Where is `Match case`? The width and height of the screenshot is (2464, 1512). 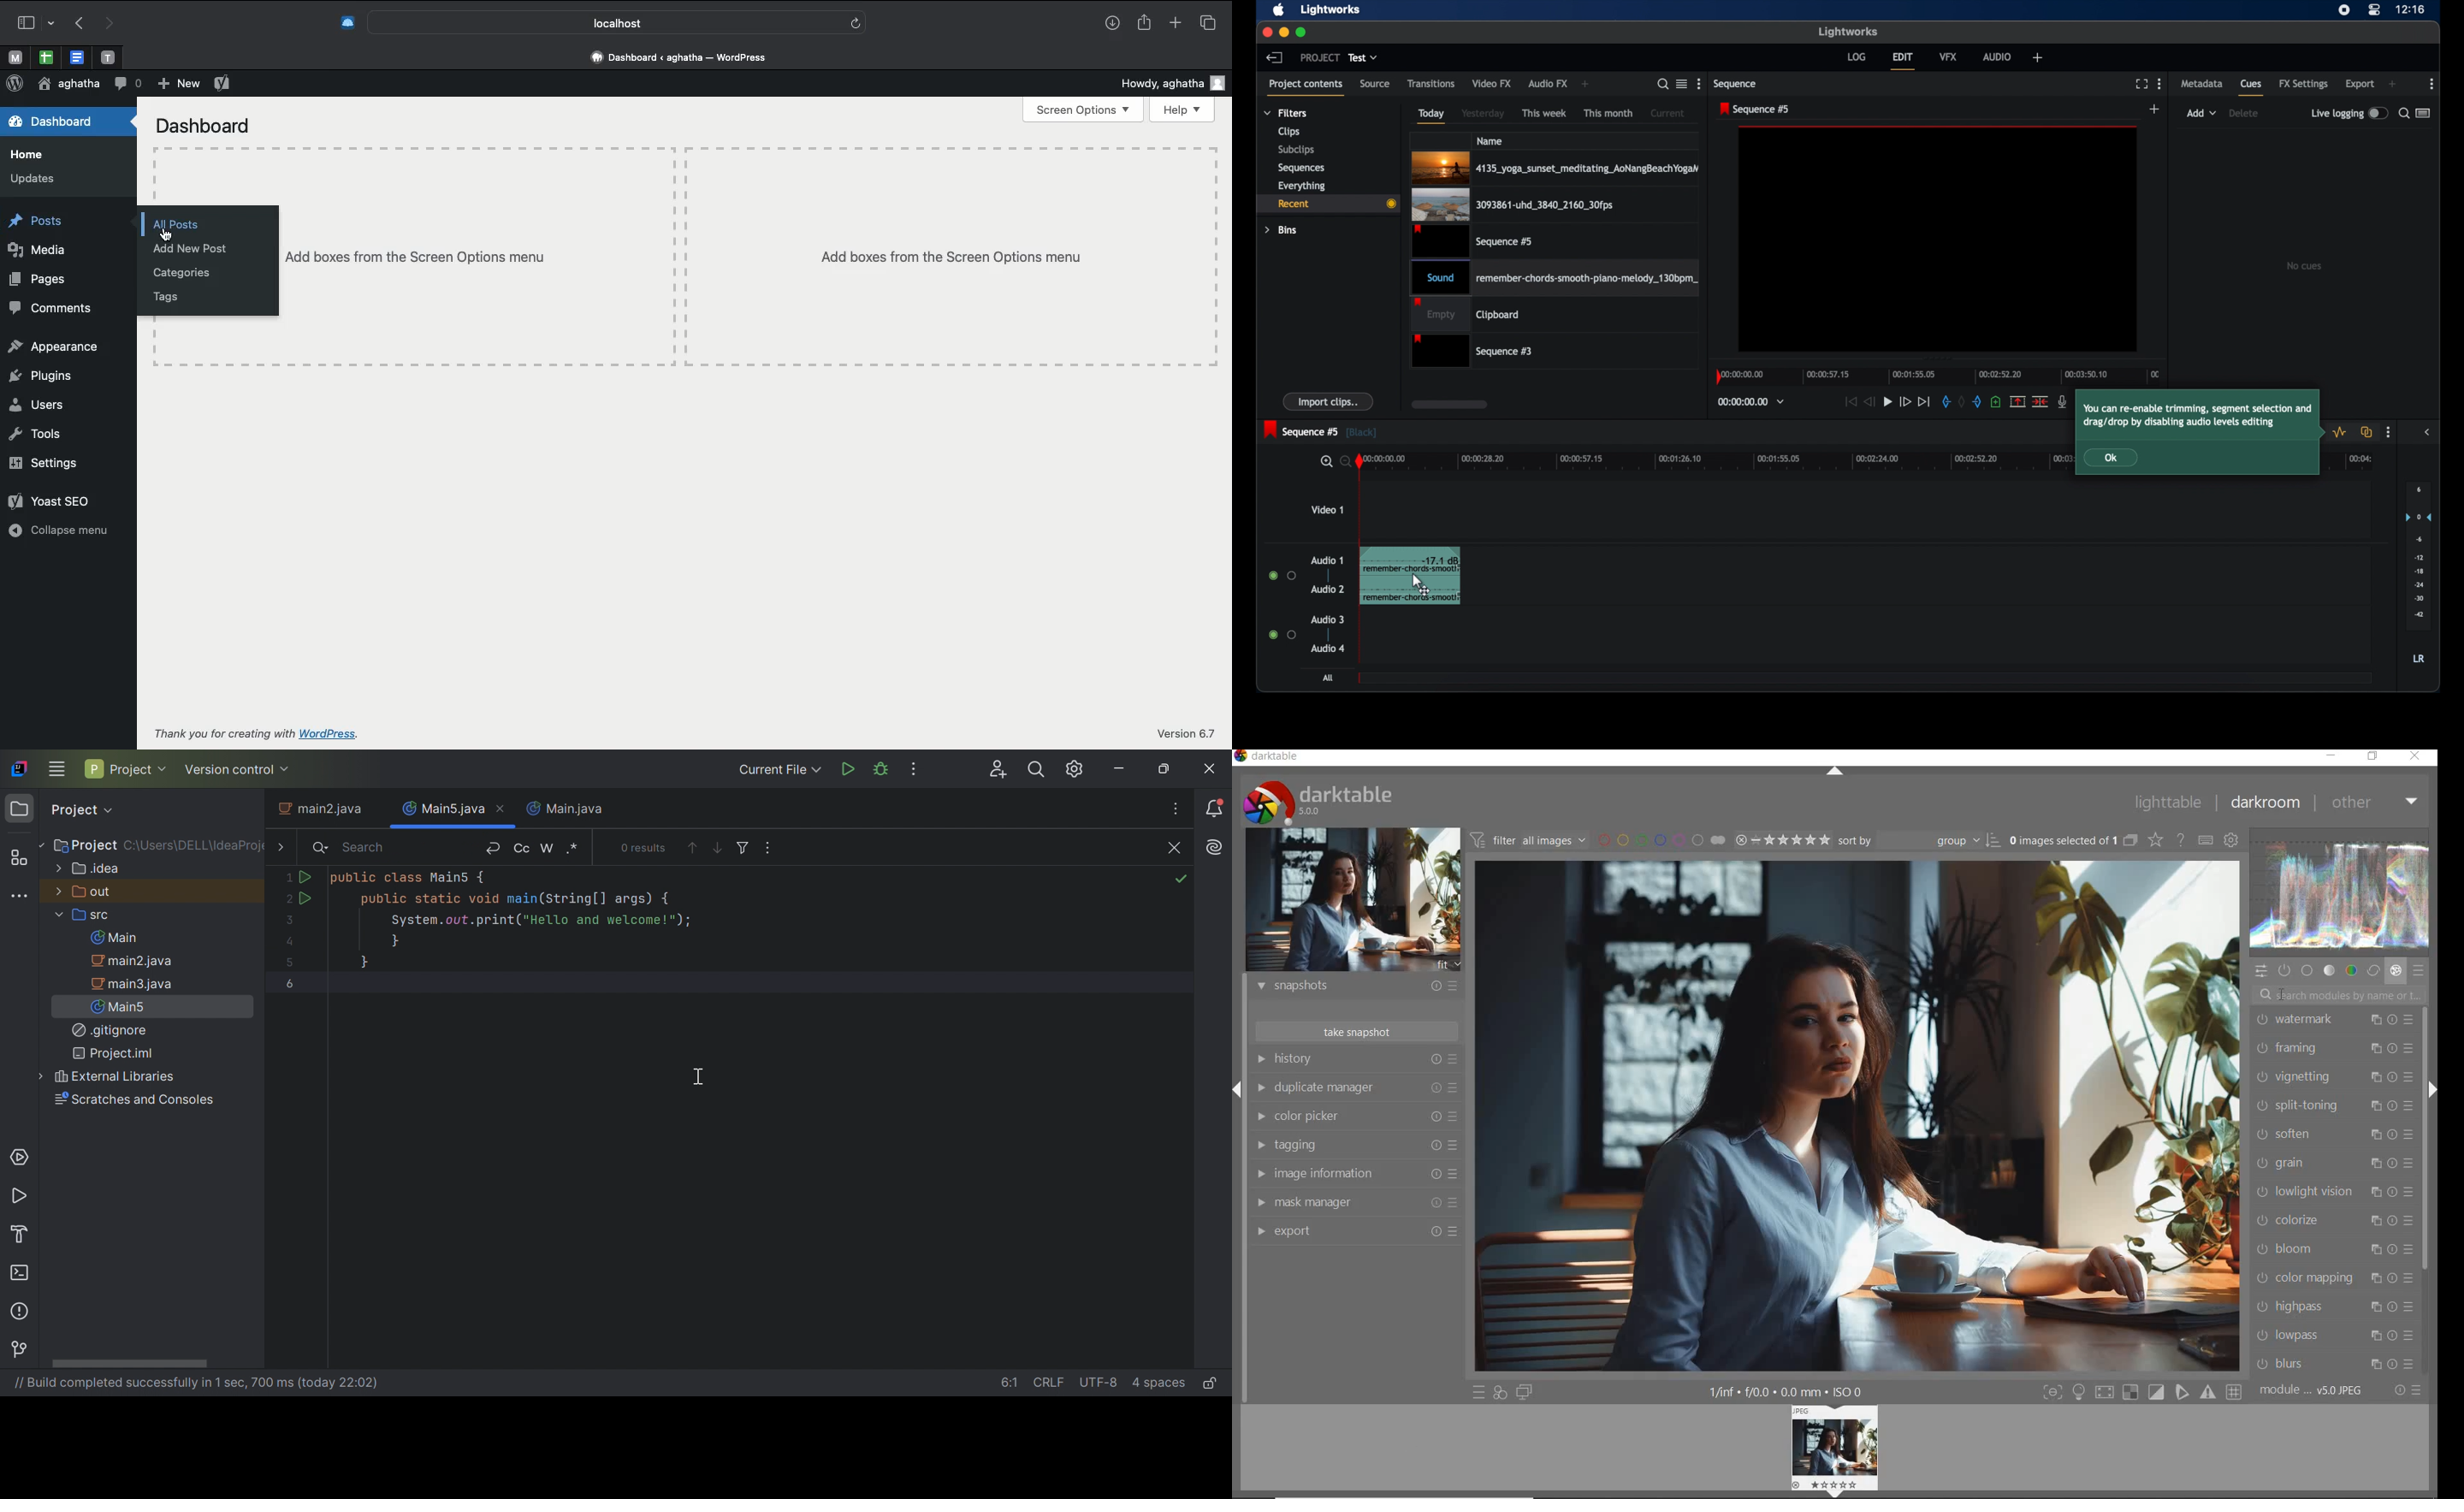 Match case is located at coordinates (523, 848).